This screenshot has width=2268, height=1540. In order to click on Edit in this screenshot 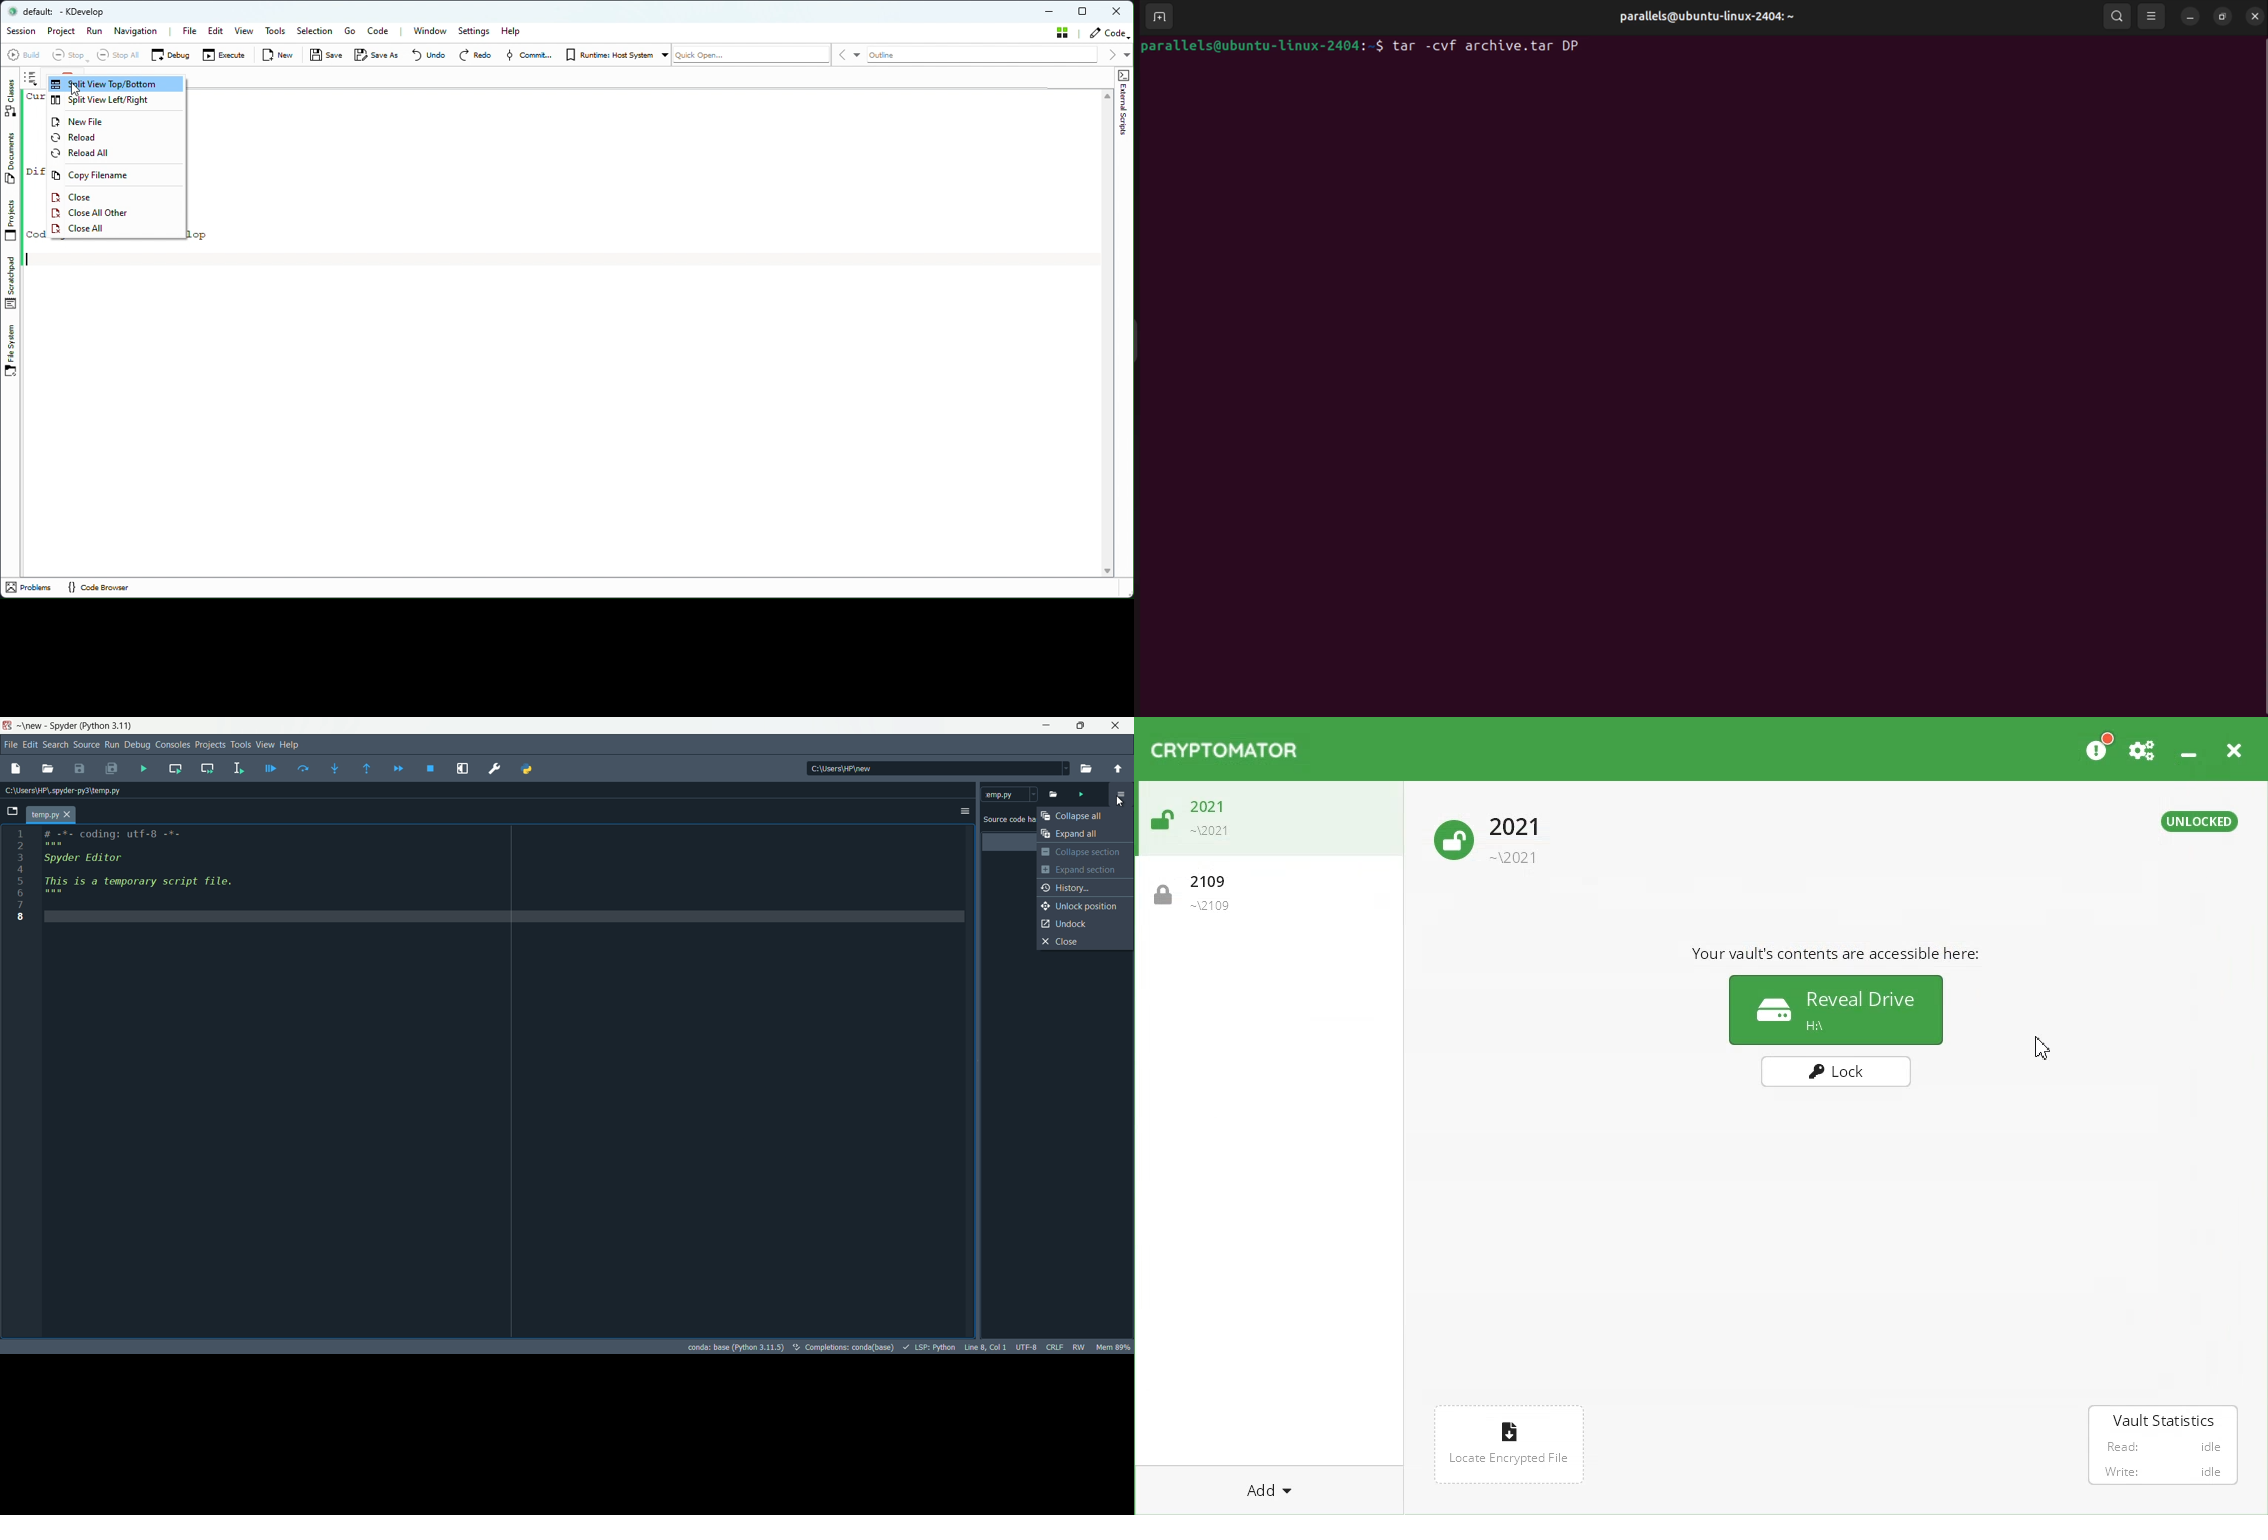, I will do `click(215, 31)`.